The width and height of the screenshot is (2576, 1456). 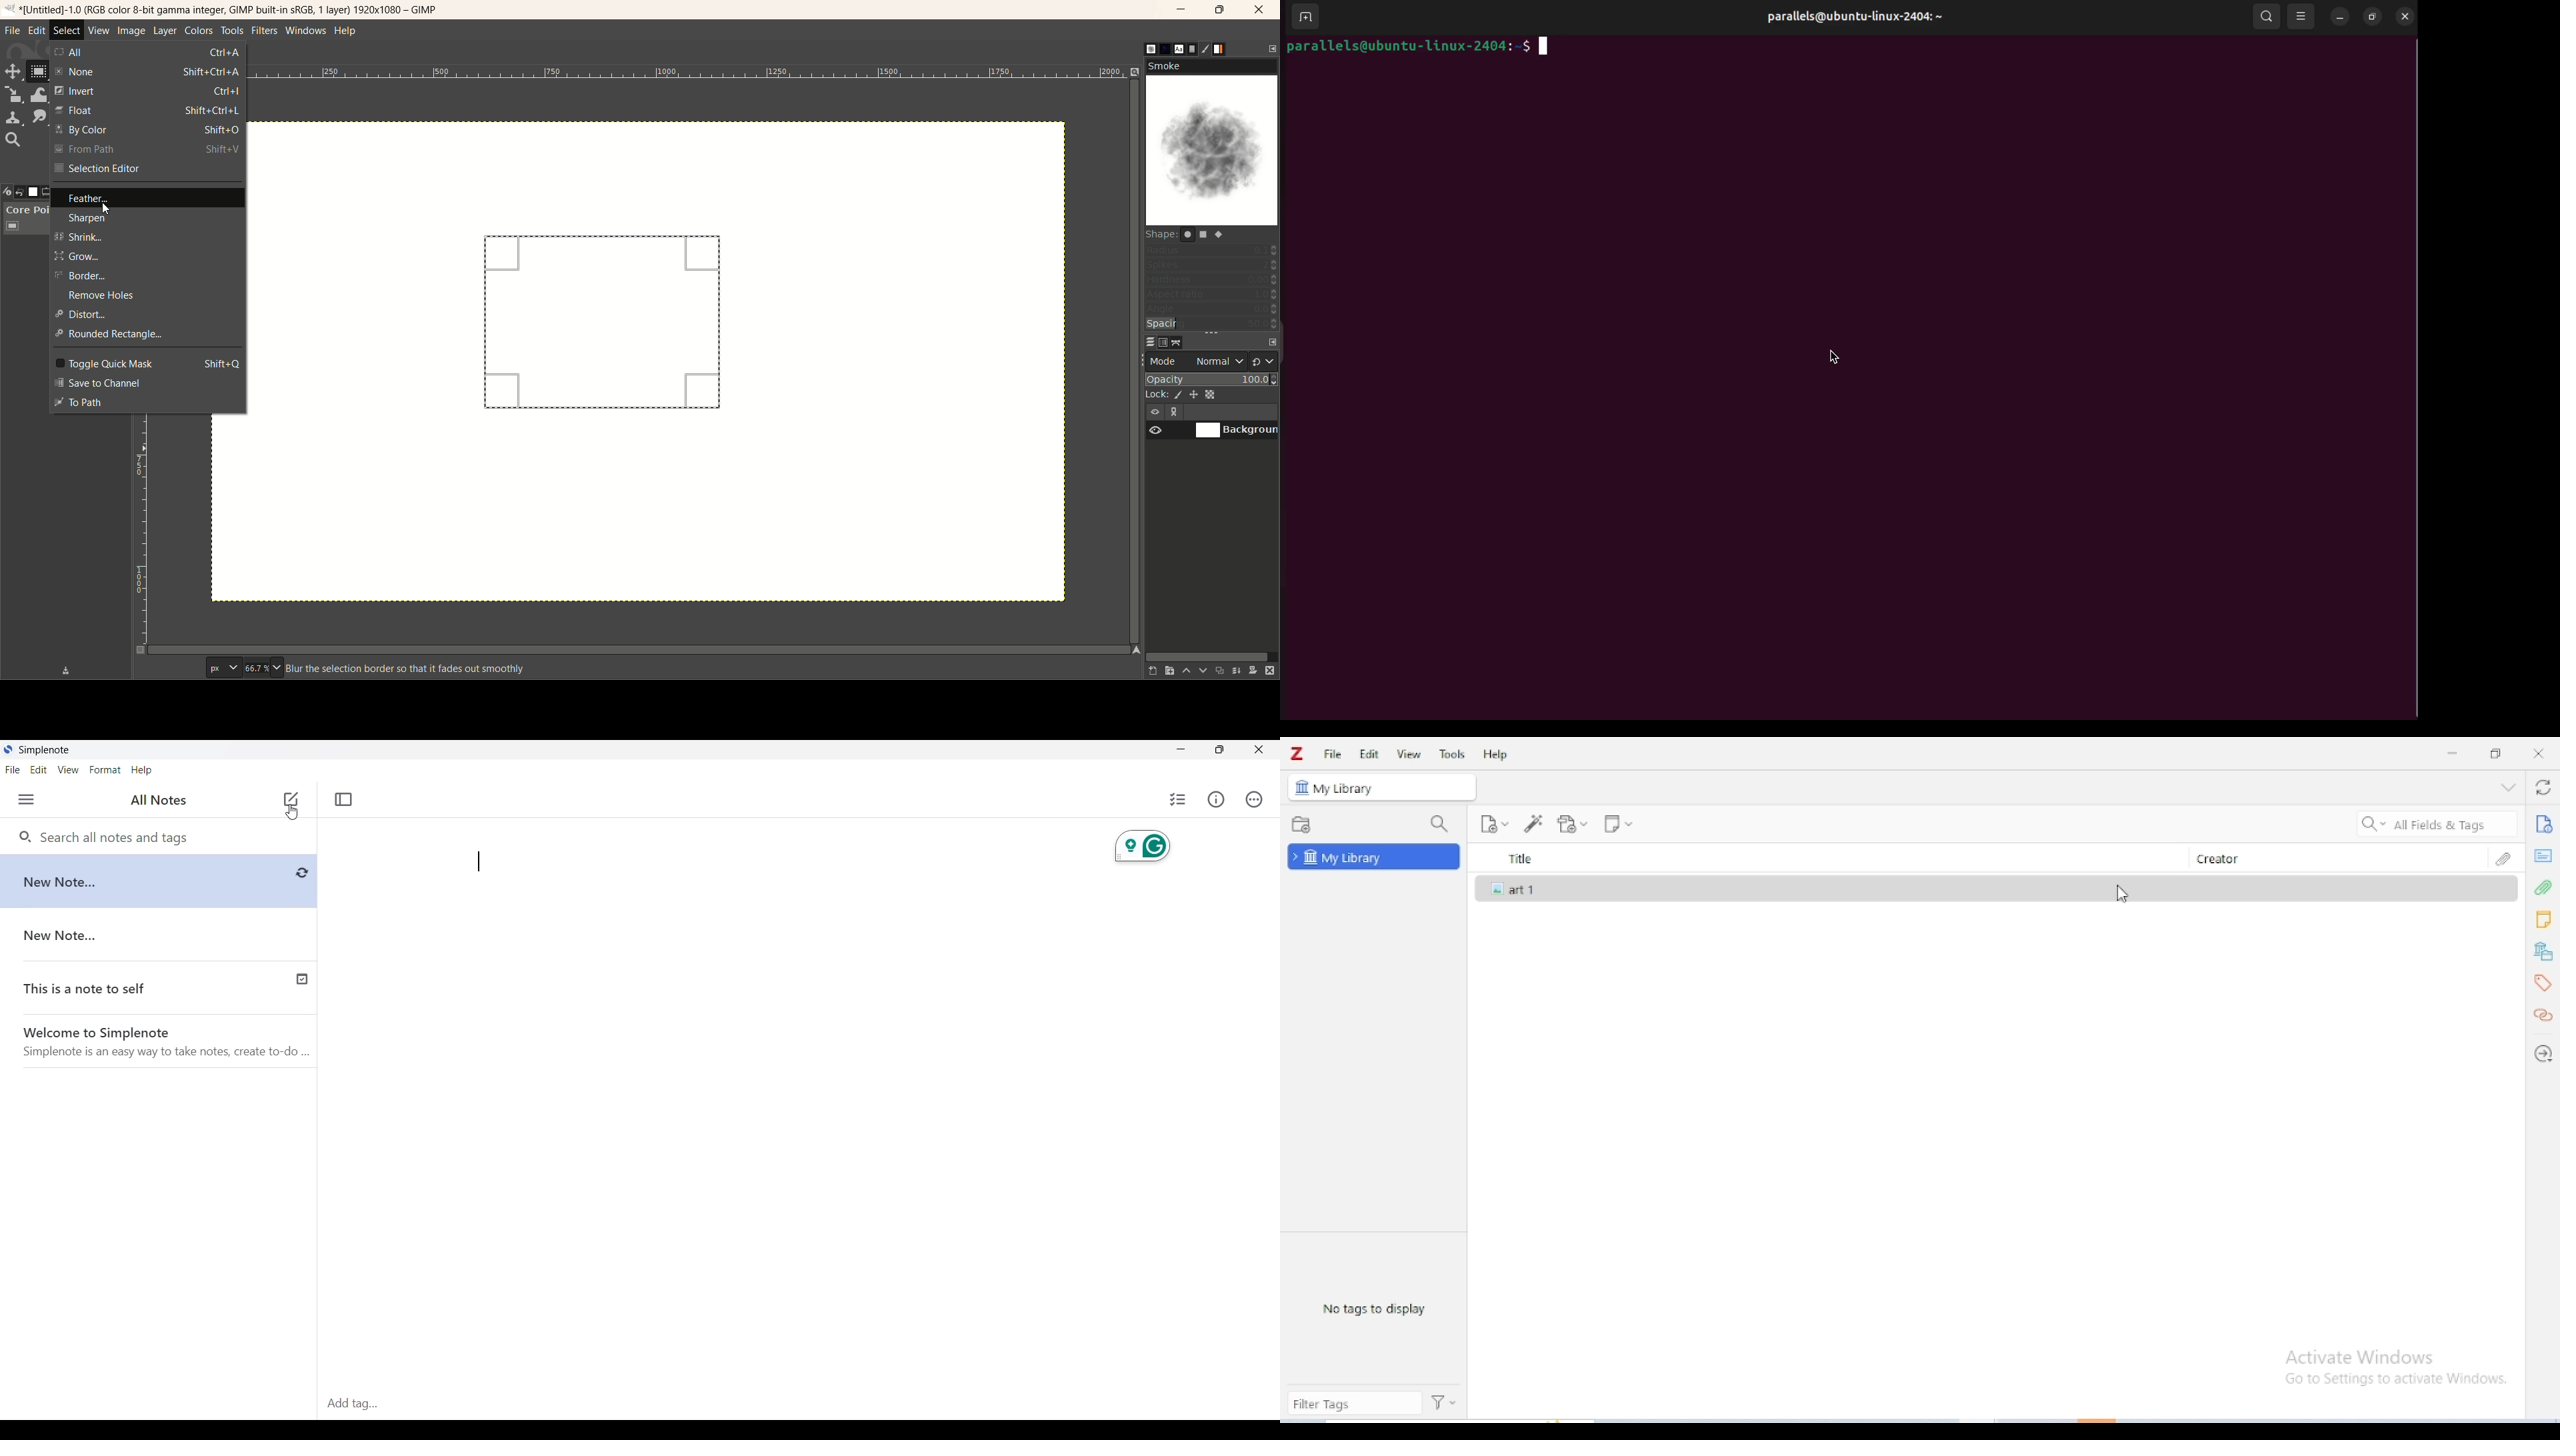 What do you see at coordinates (1259, 749) in the screenshot?
I see `Close interface` at bounding box center [1259, 749].